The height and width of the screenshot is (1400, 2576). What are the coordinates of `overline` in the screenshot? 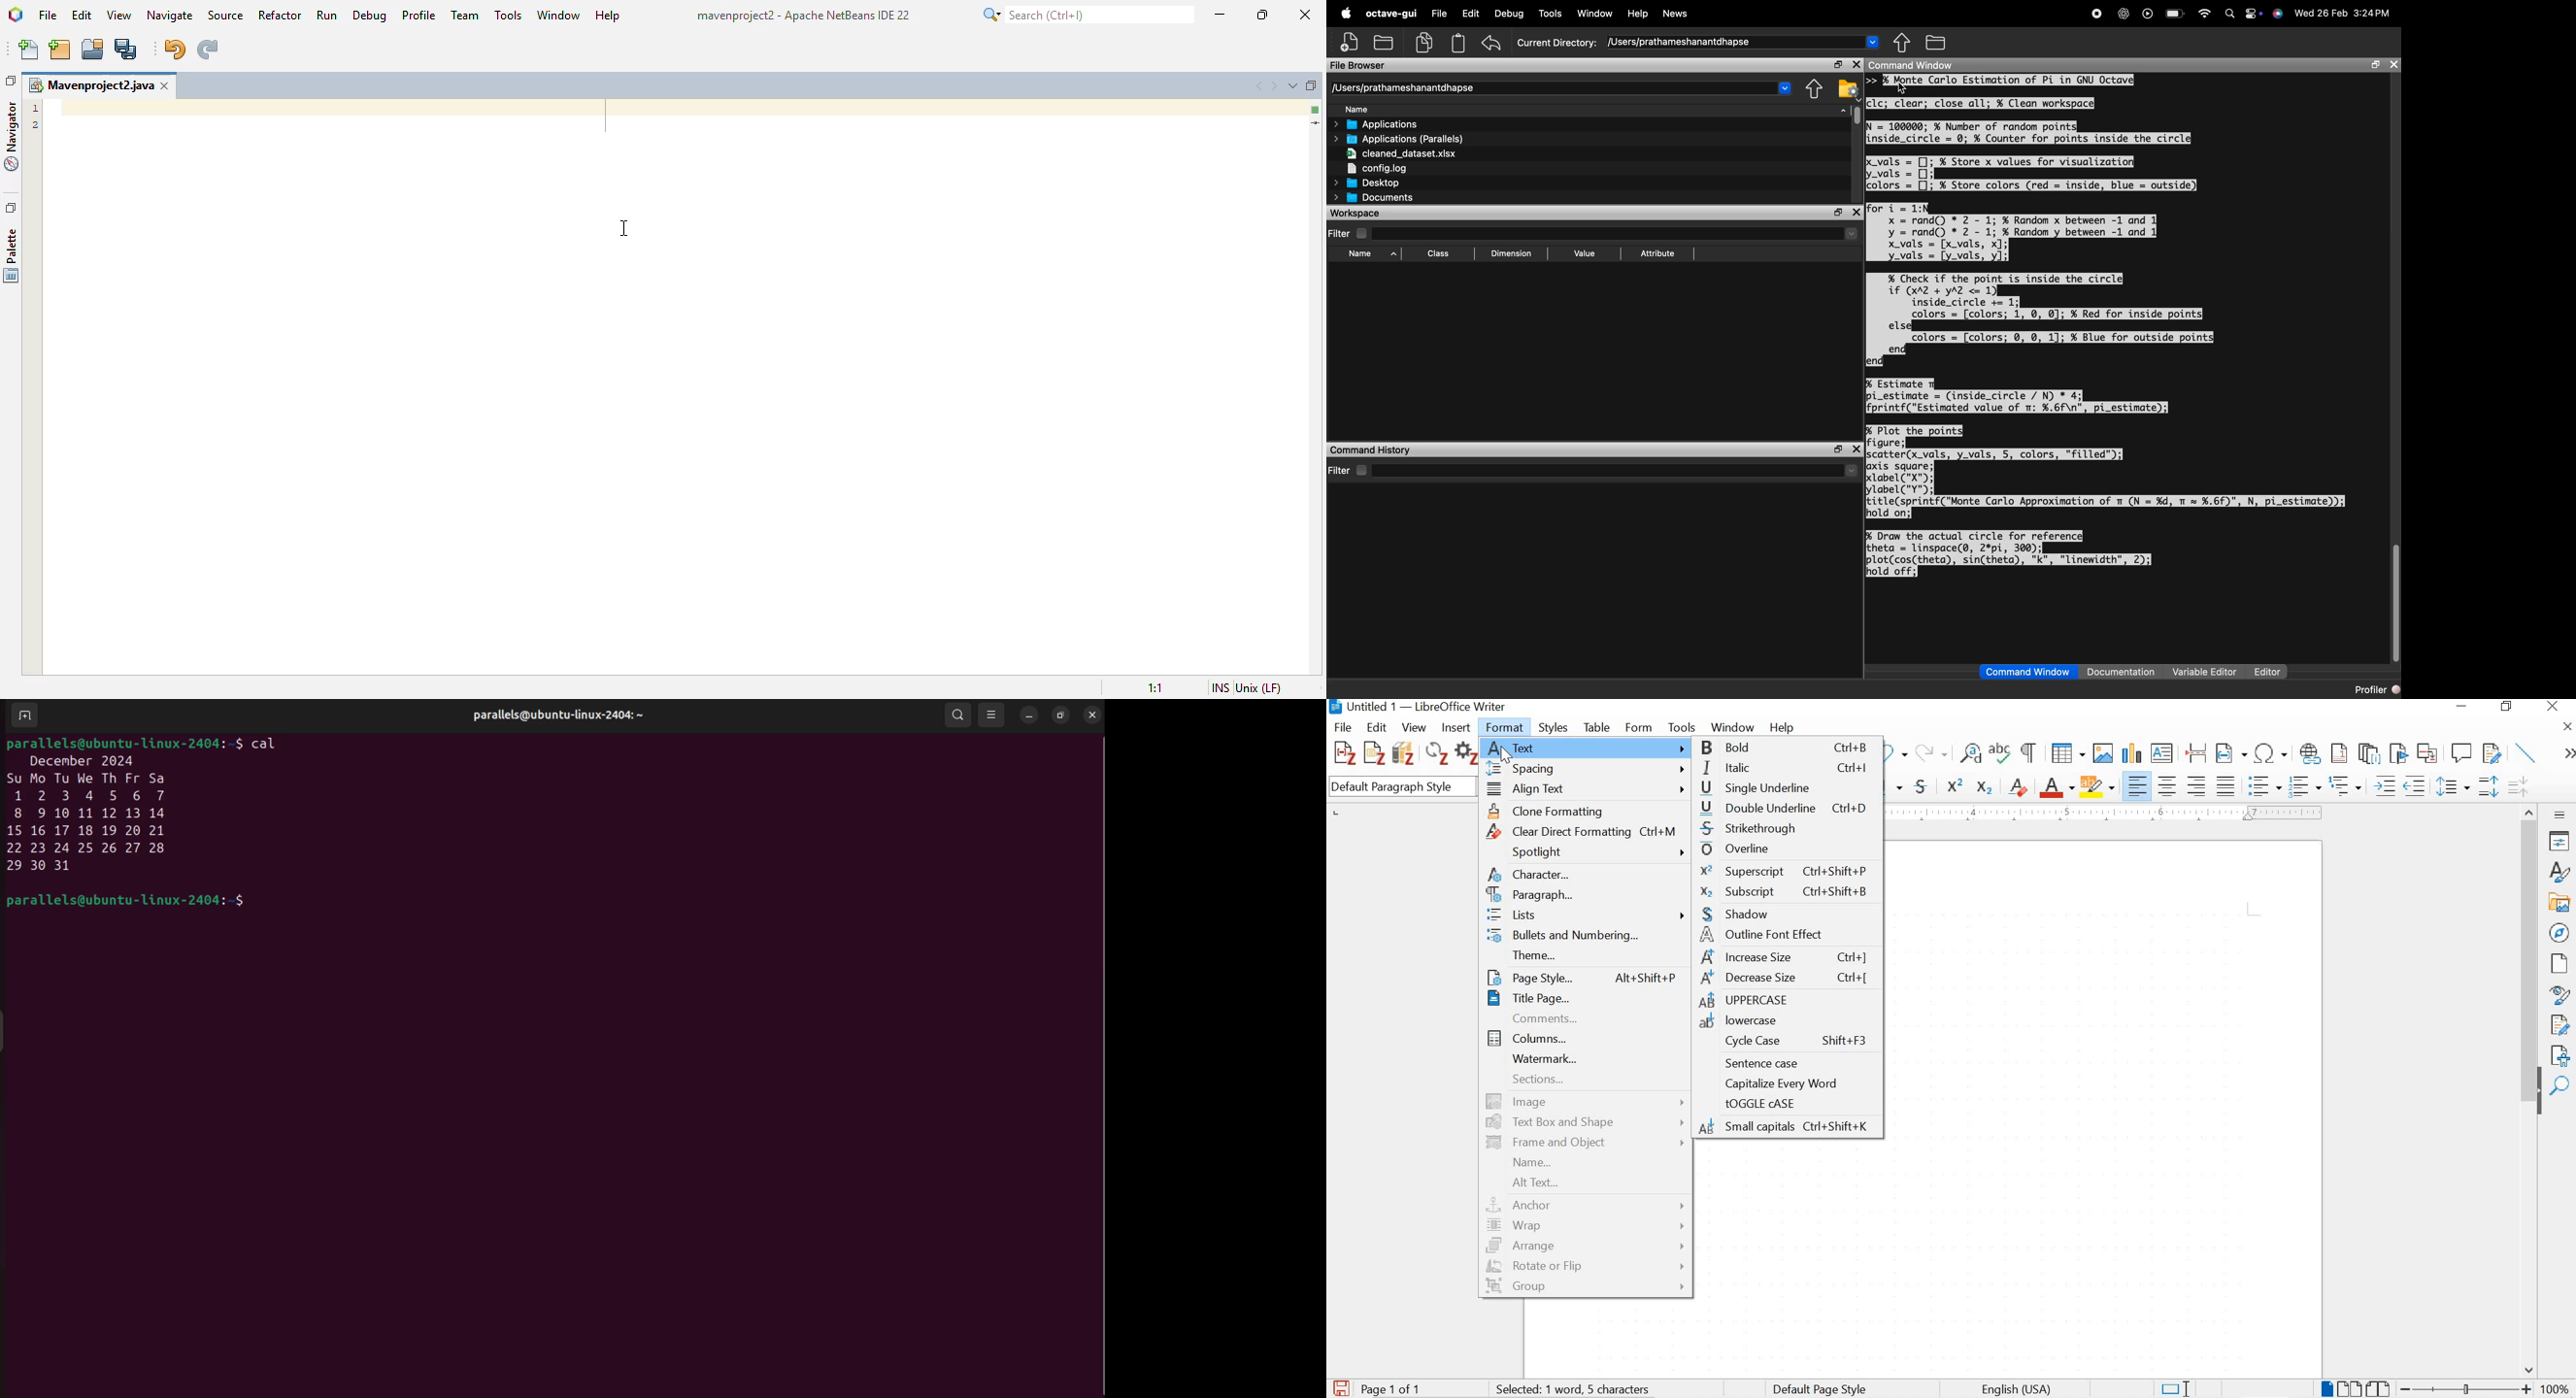 It's located at (1785, 849).